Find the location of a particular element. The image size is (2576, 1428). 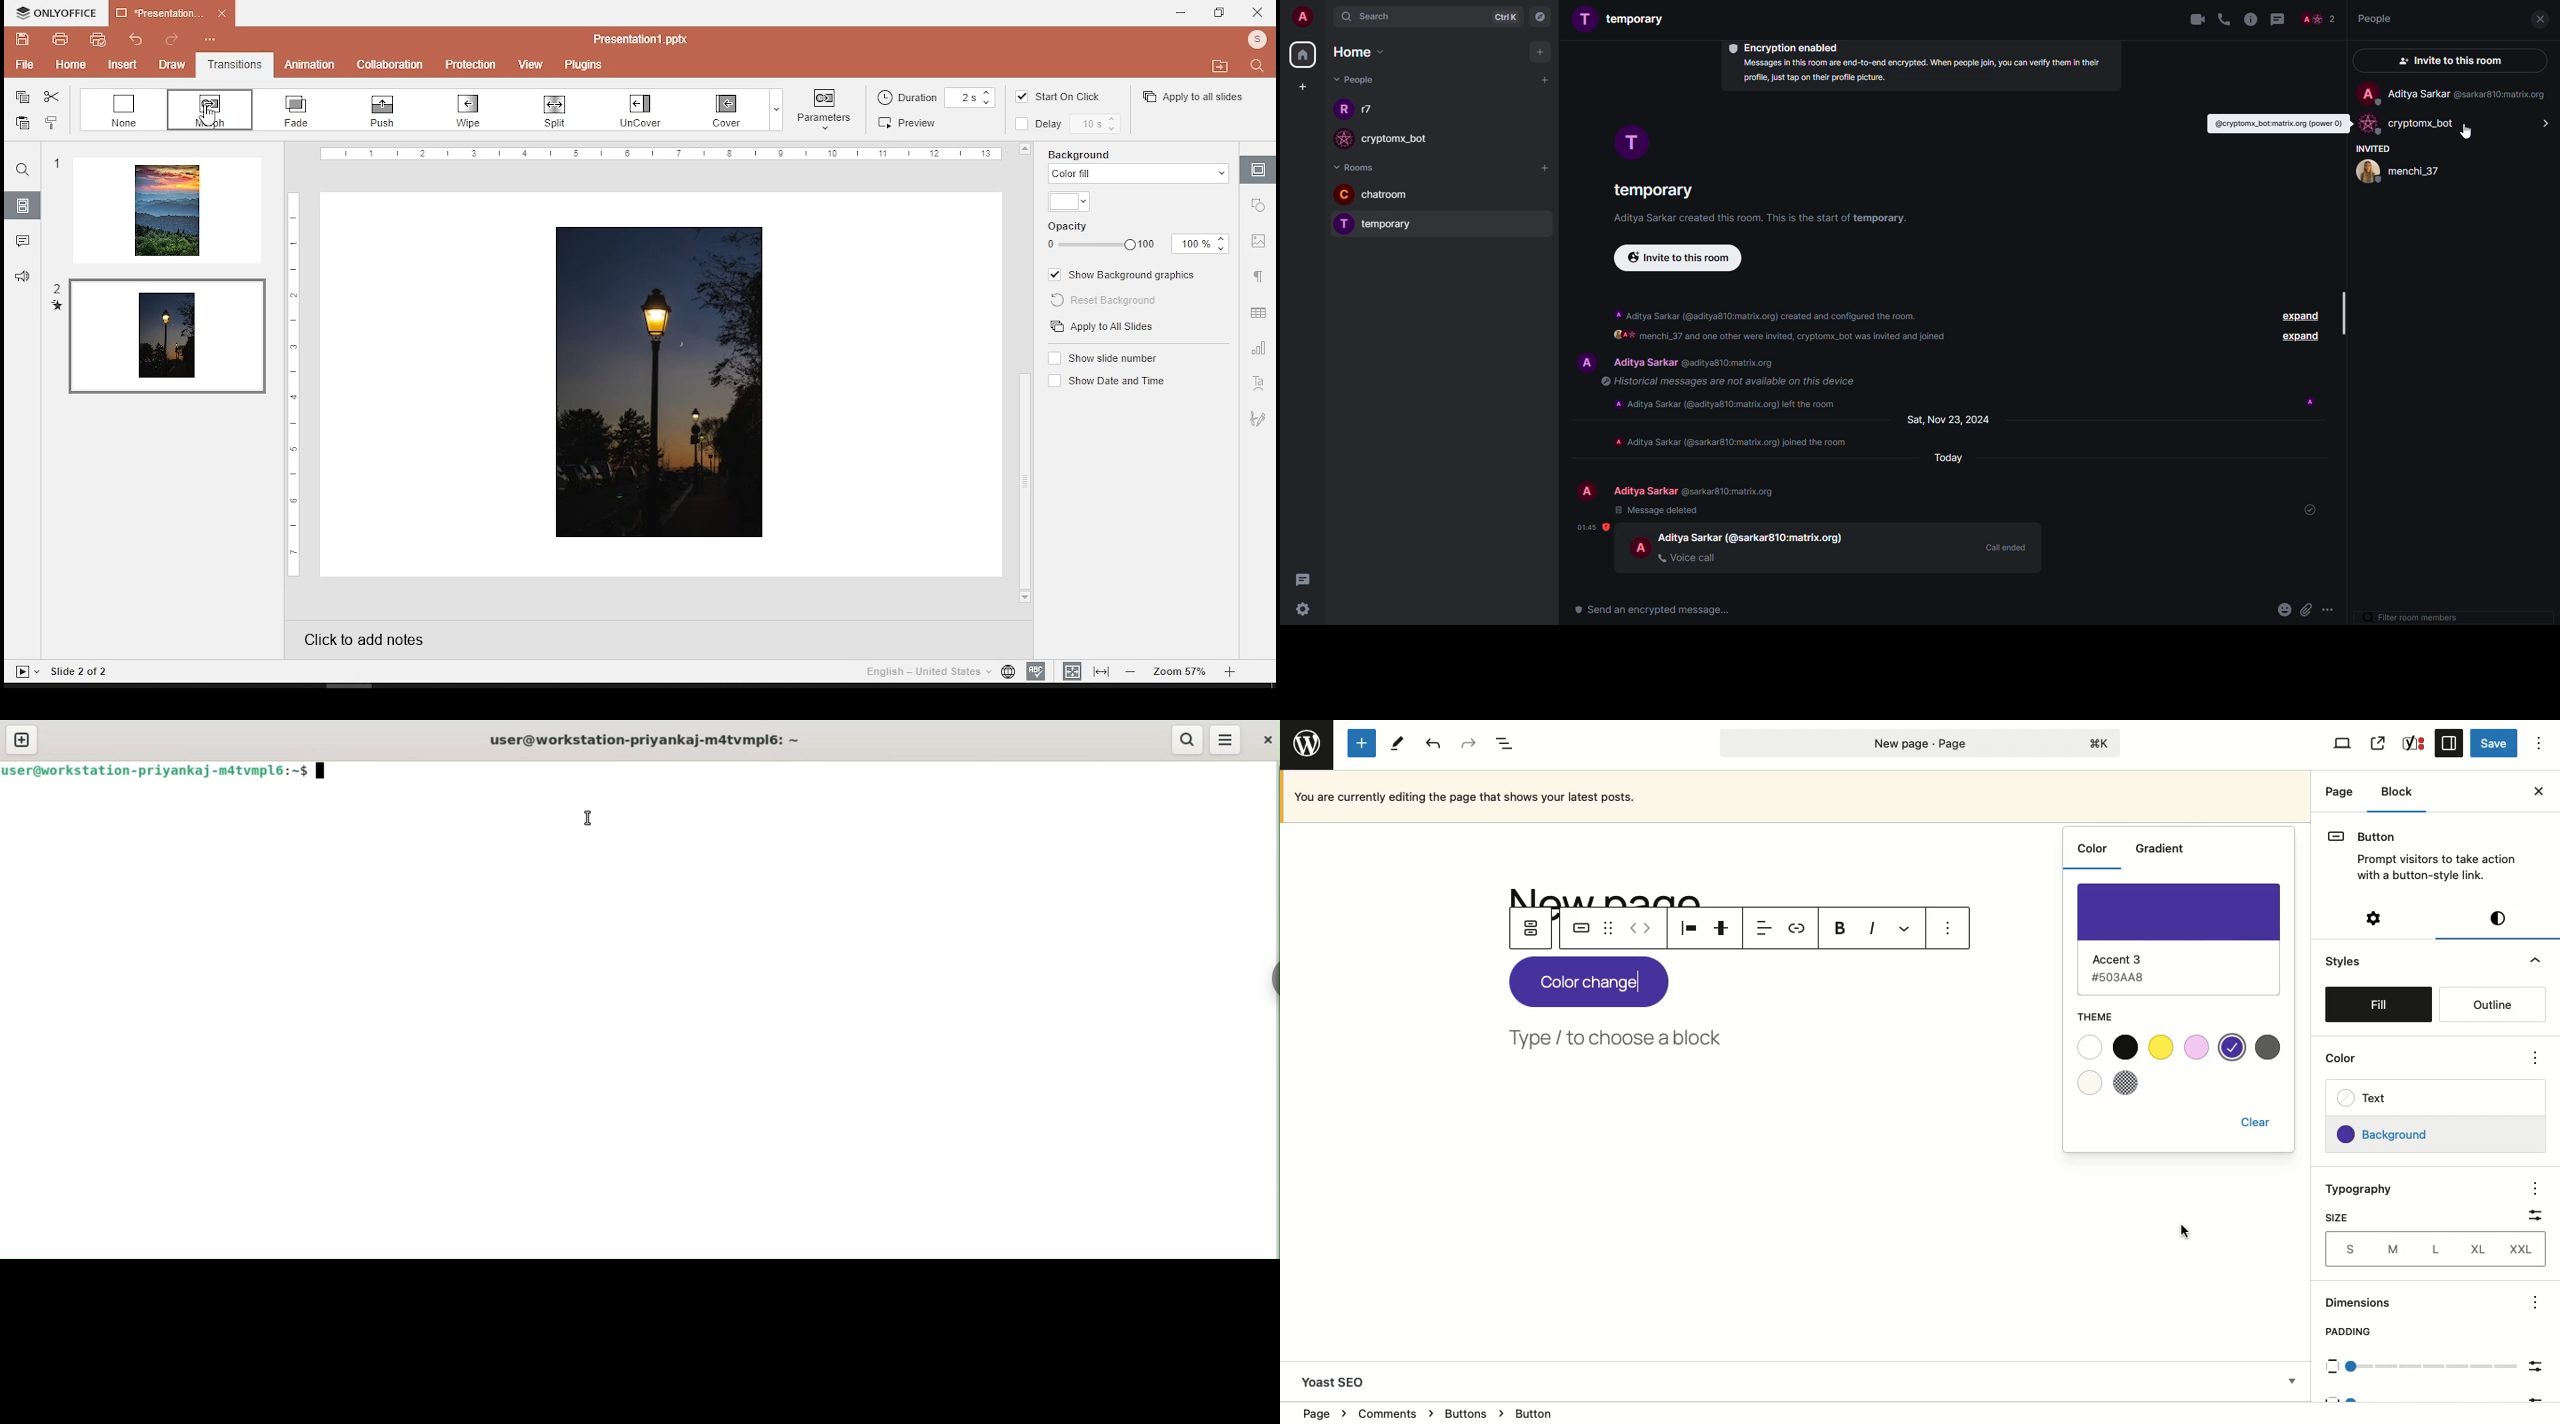

people is located at coordinates (2373, 17).